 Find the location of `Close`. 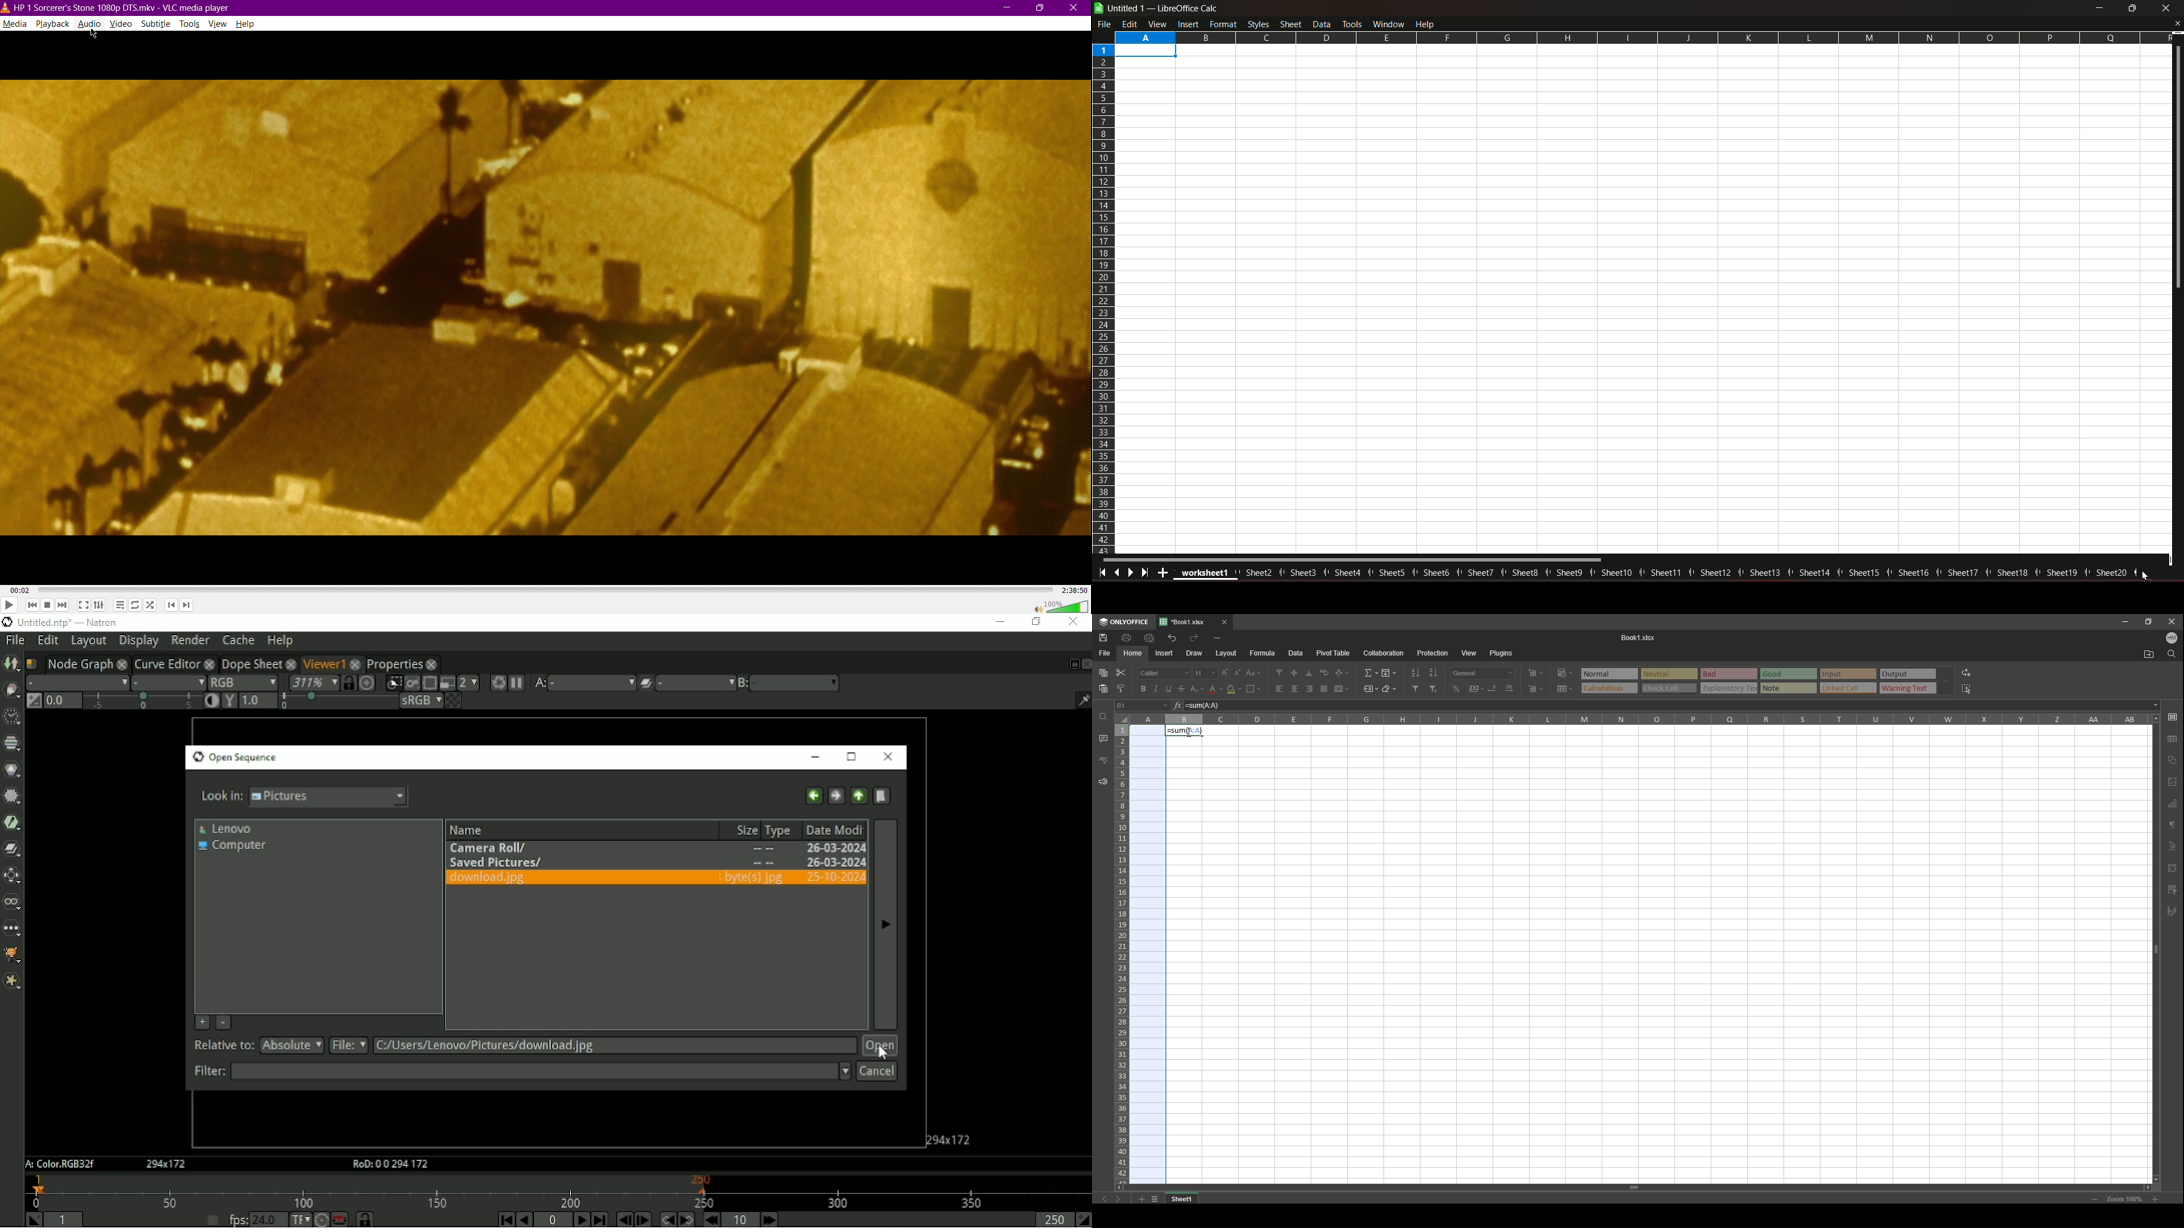

Close is located at coordinates (885, 756).